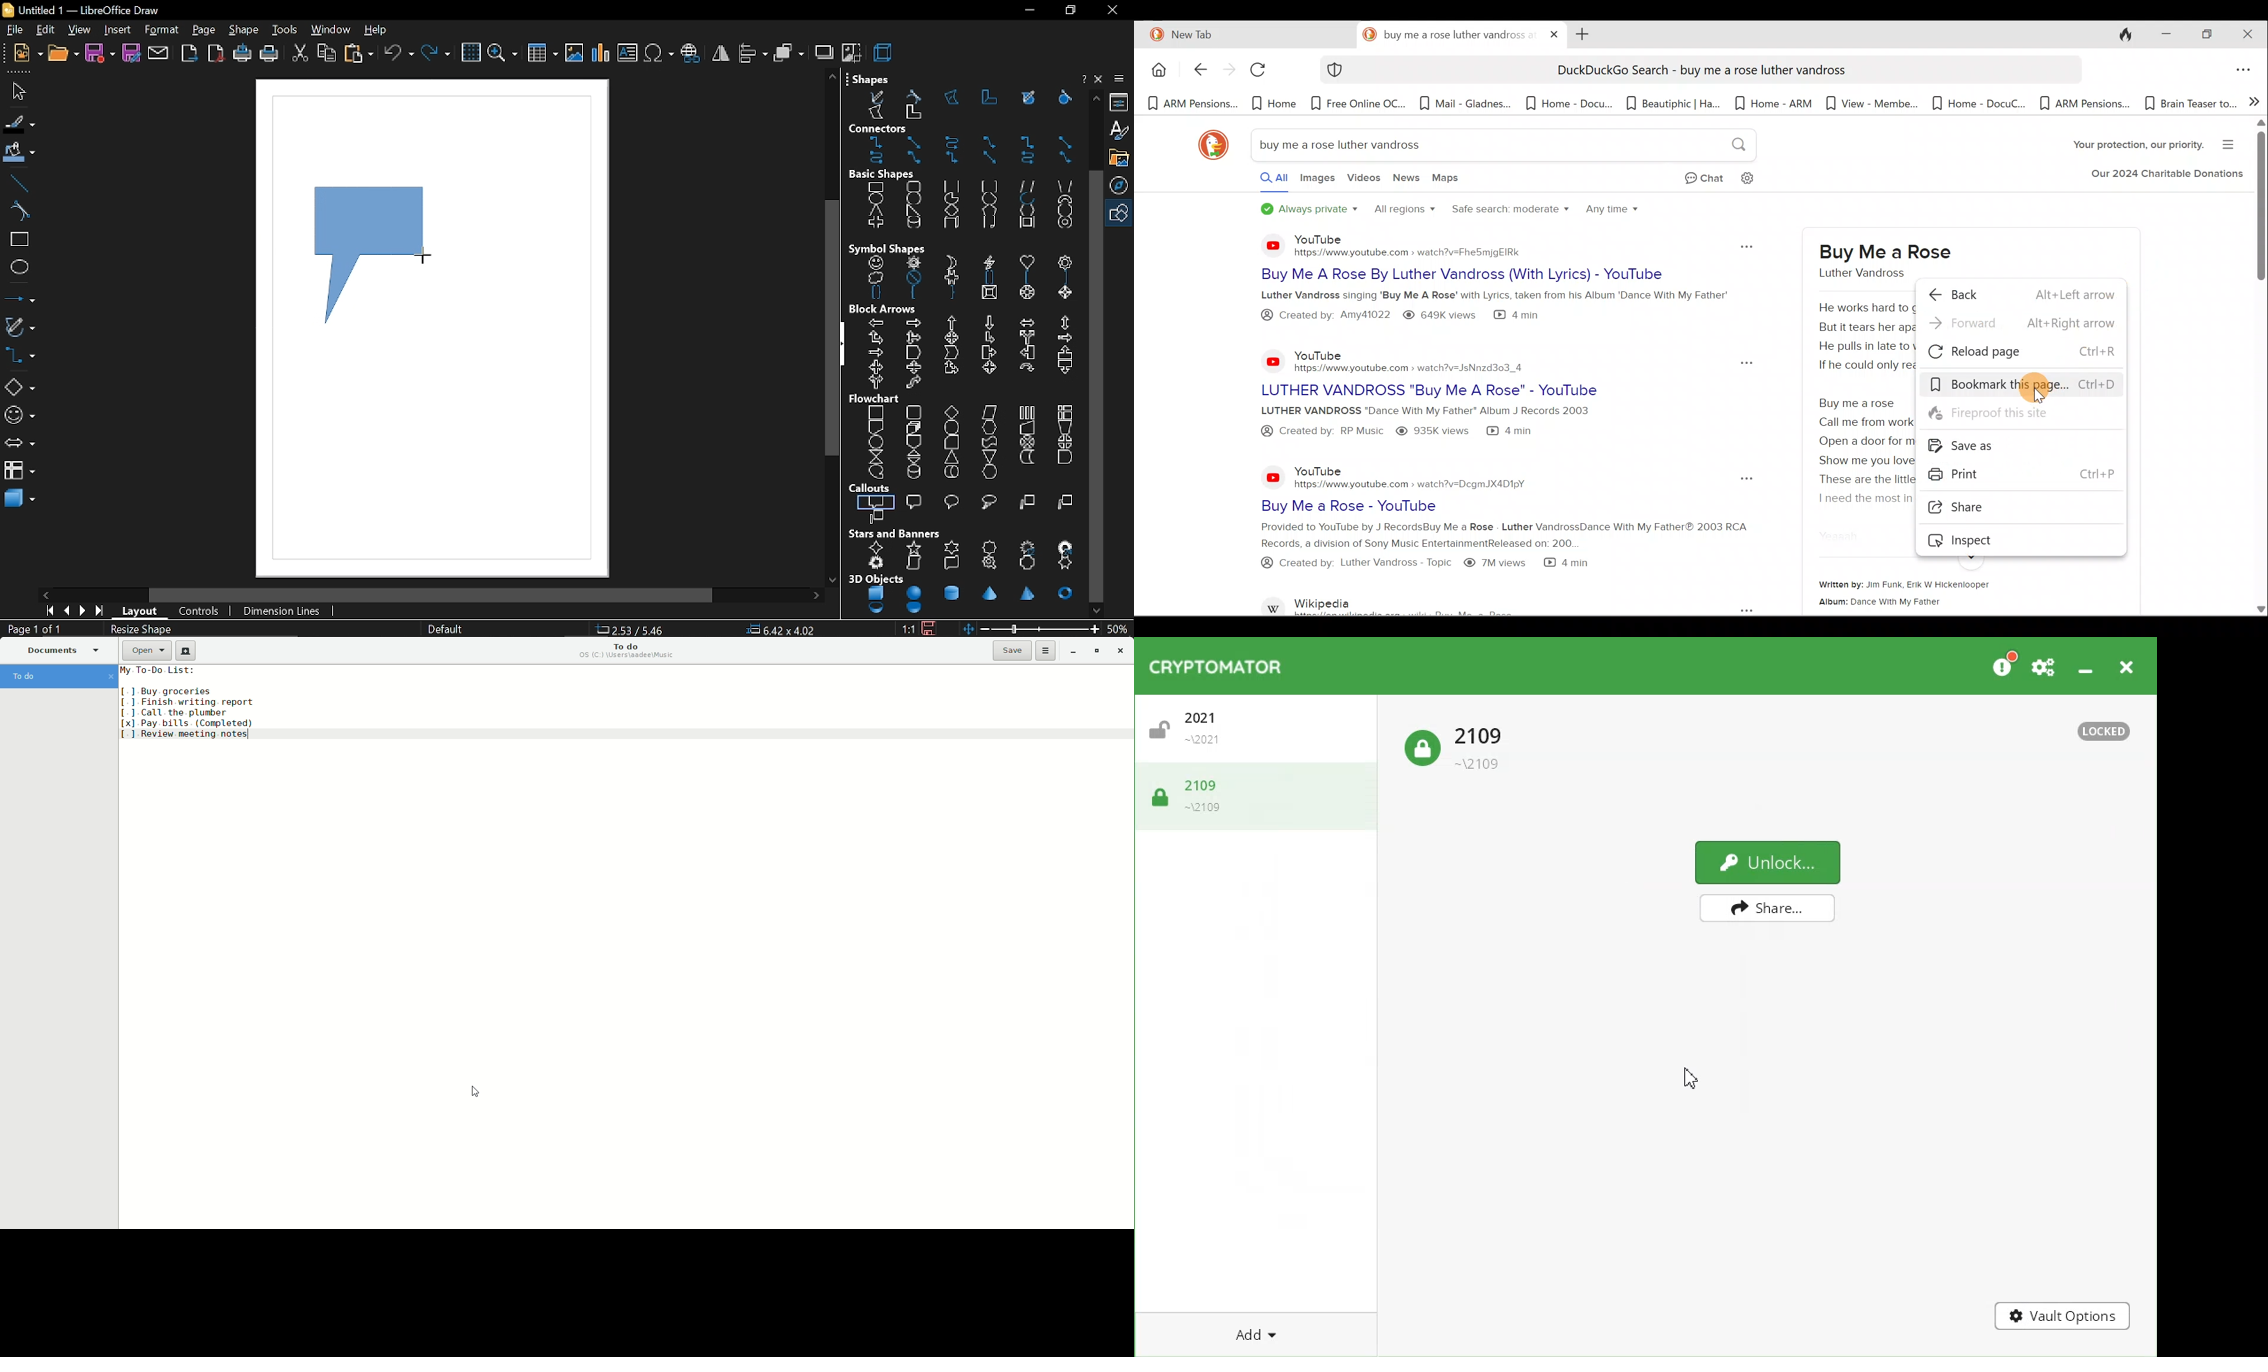 Image resolution: width=2268 pixels, height=1372 pixels. What do you see at coordinates (1689, 1079) in the screenshot?
I see `Cursor` at bounding box center [1689, 1079].